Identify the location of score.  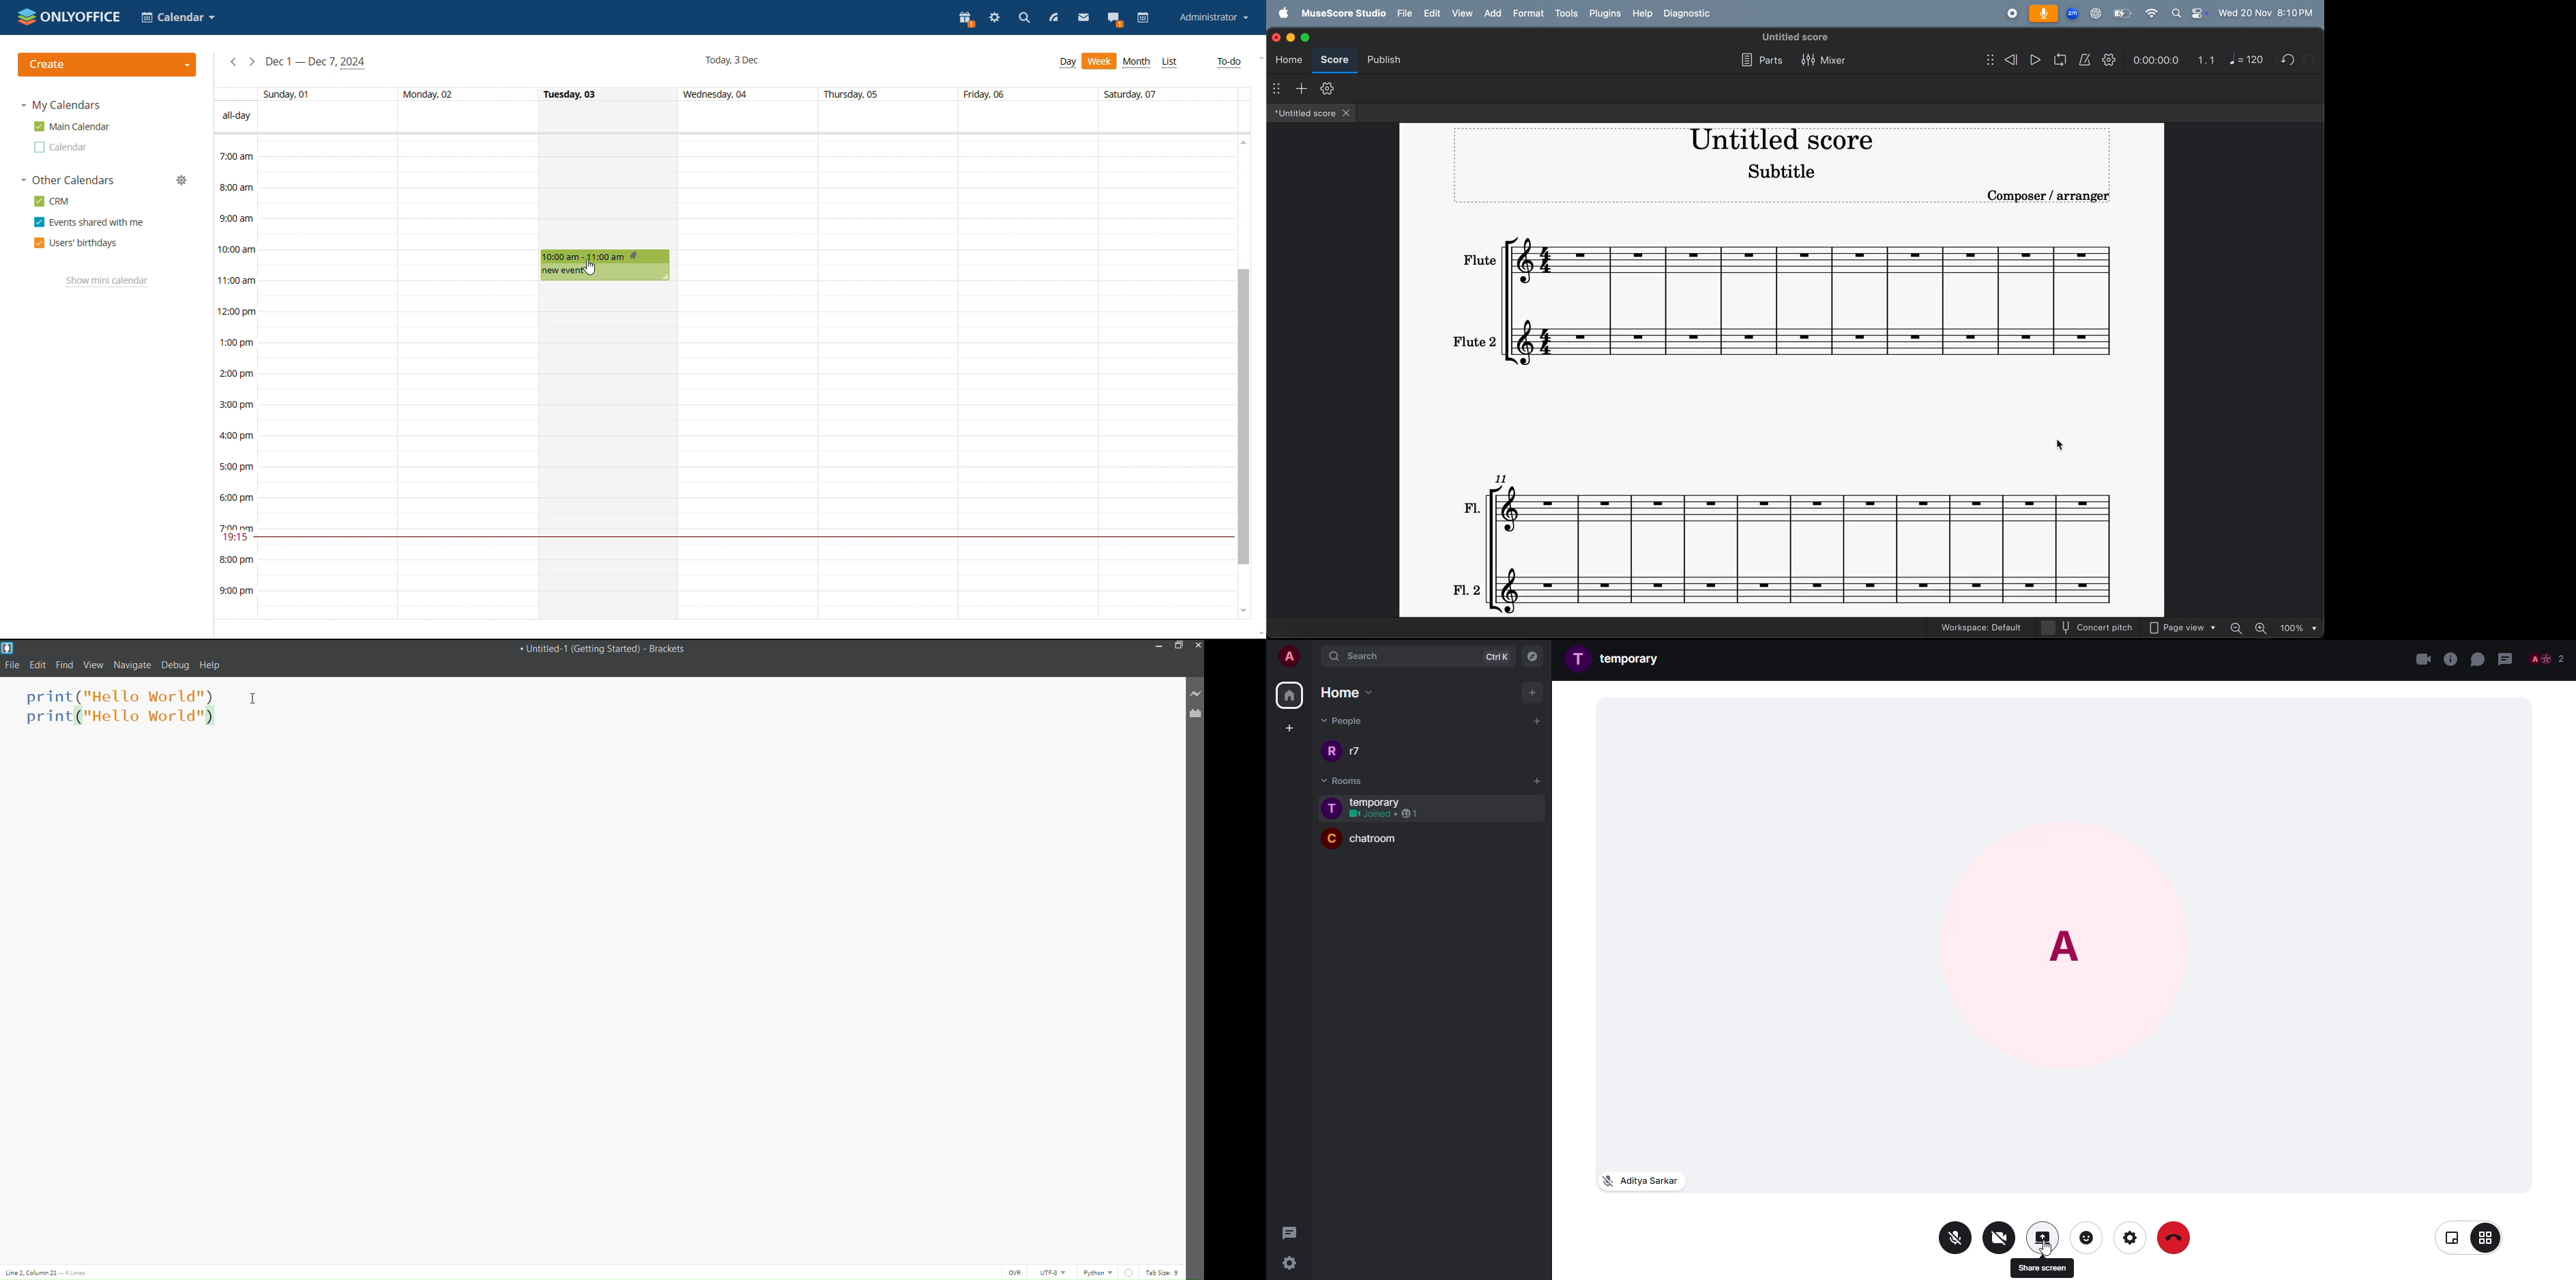
(1336, 59).